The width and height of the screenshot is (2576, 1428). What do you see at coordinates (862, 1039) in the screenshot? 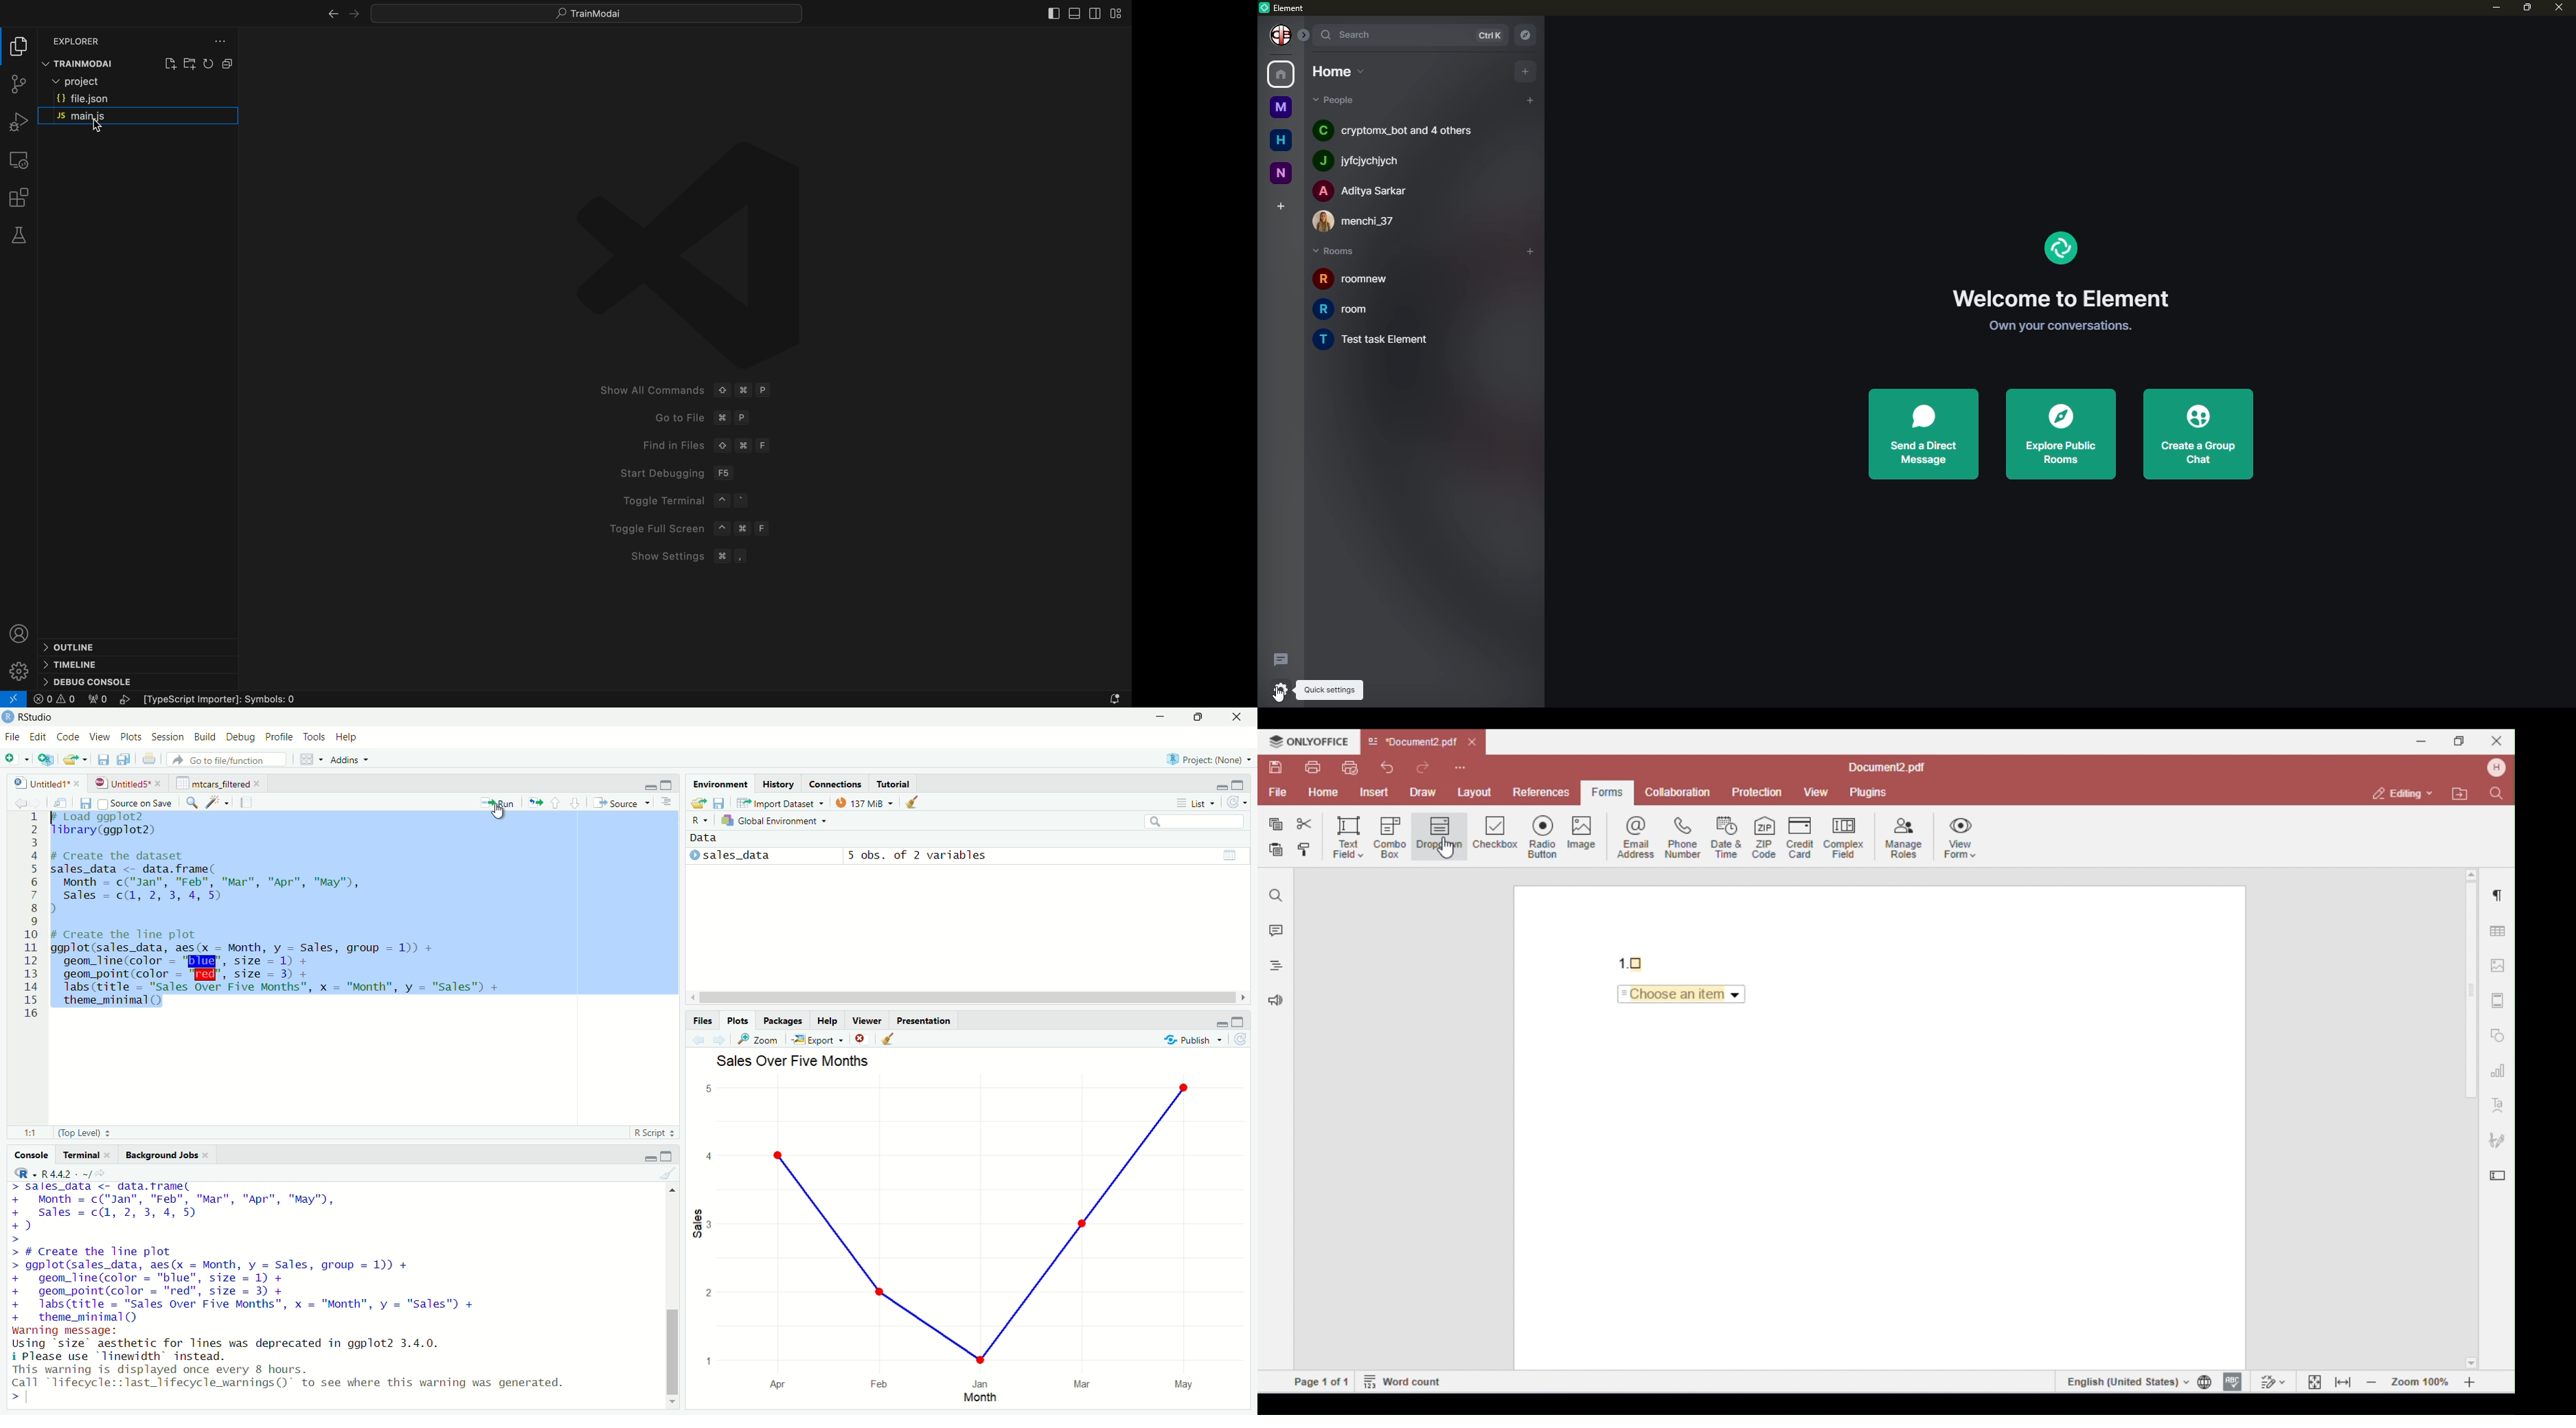
I see `clear current plot` at bounding box center [862, 1039].